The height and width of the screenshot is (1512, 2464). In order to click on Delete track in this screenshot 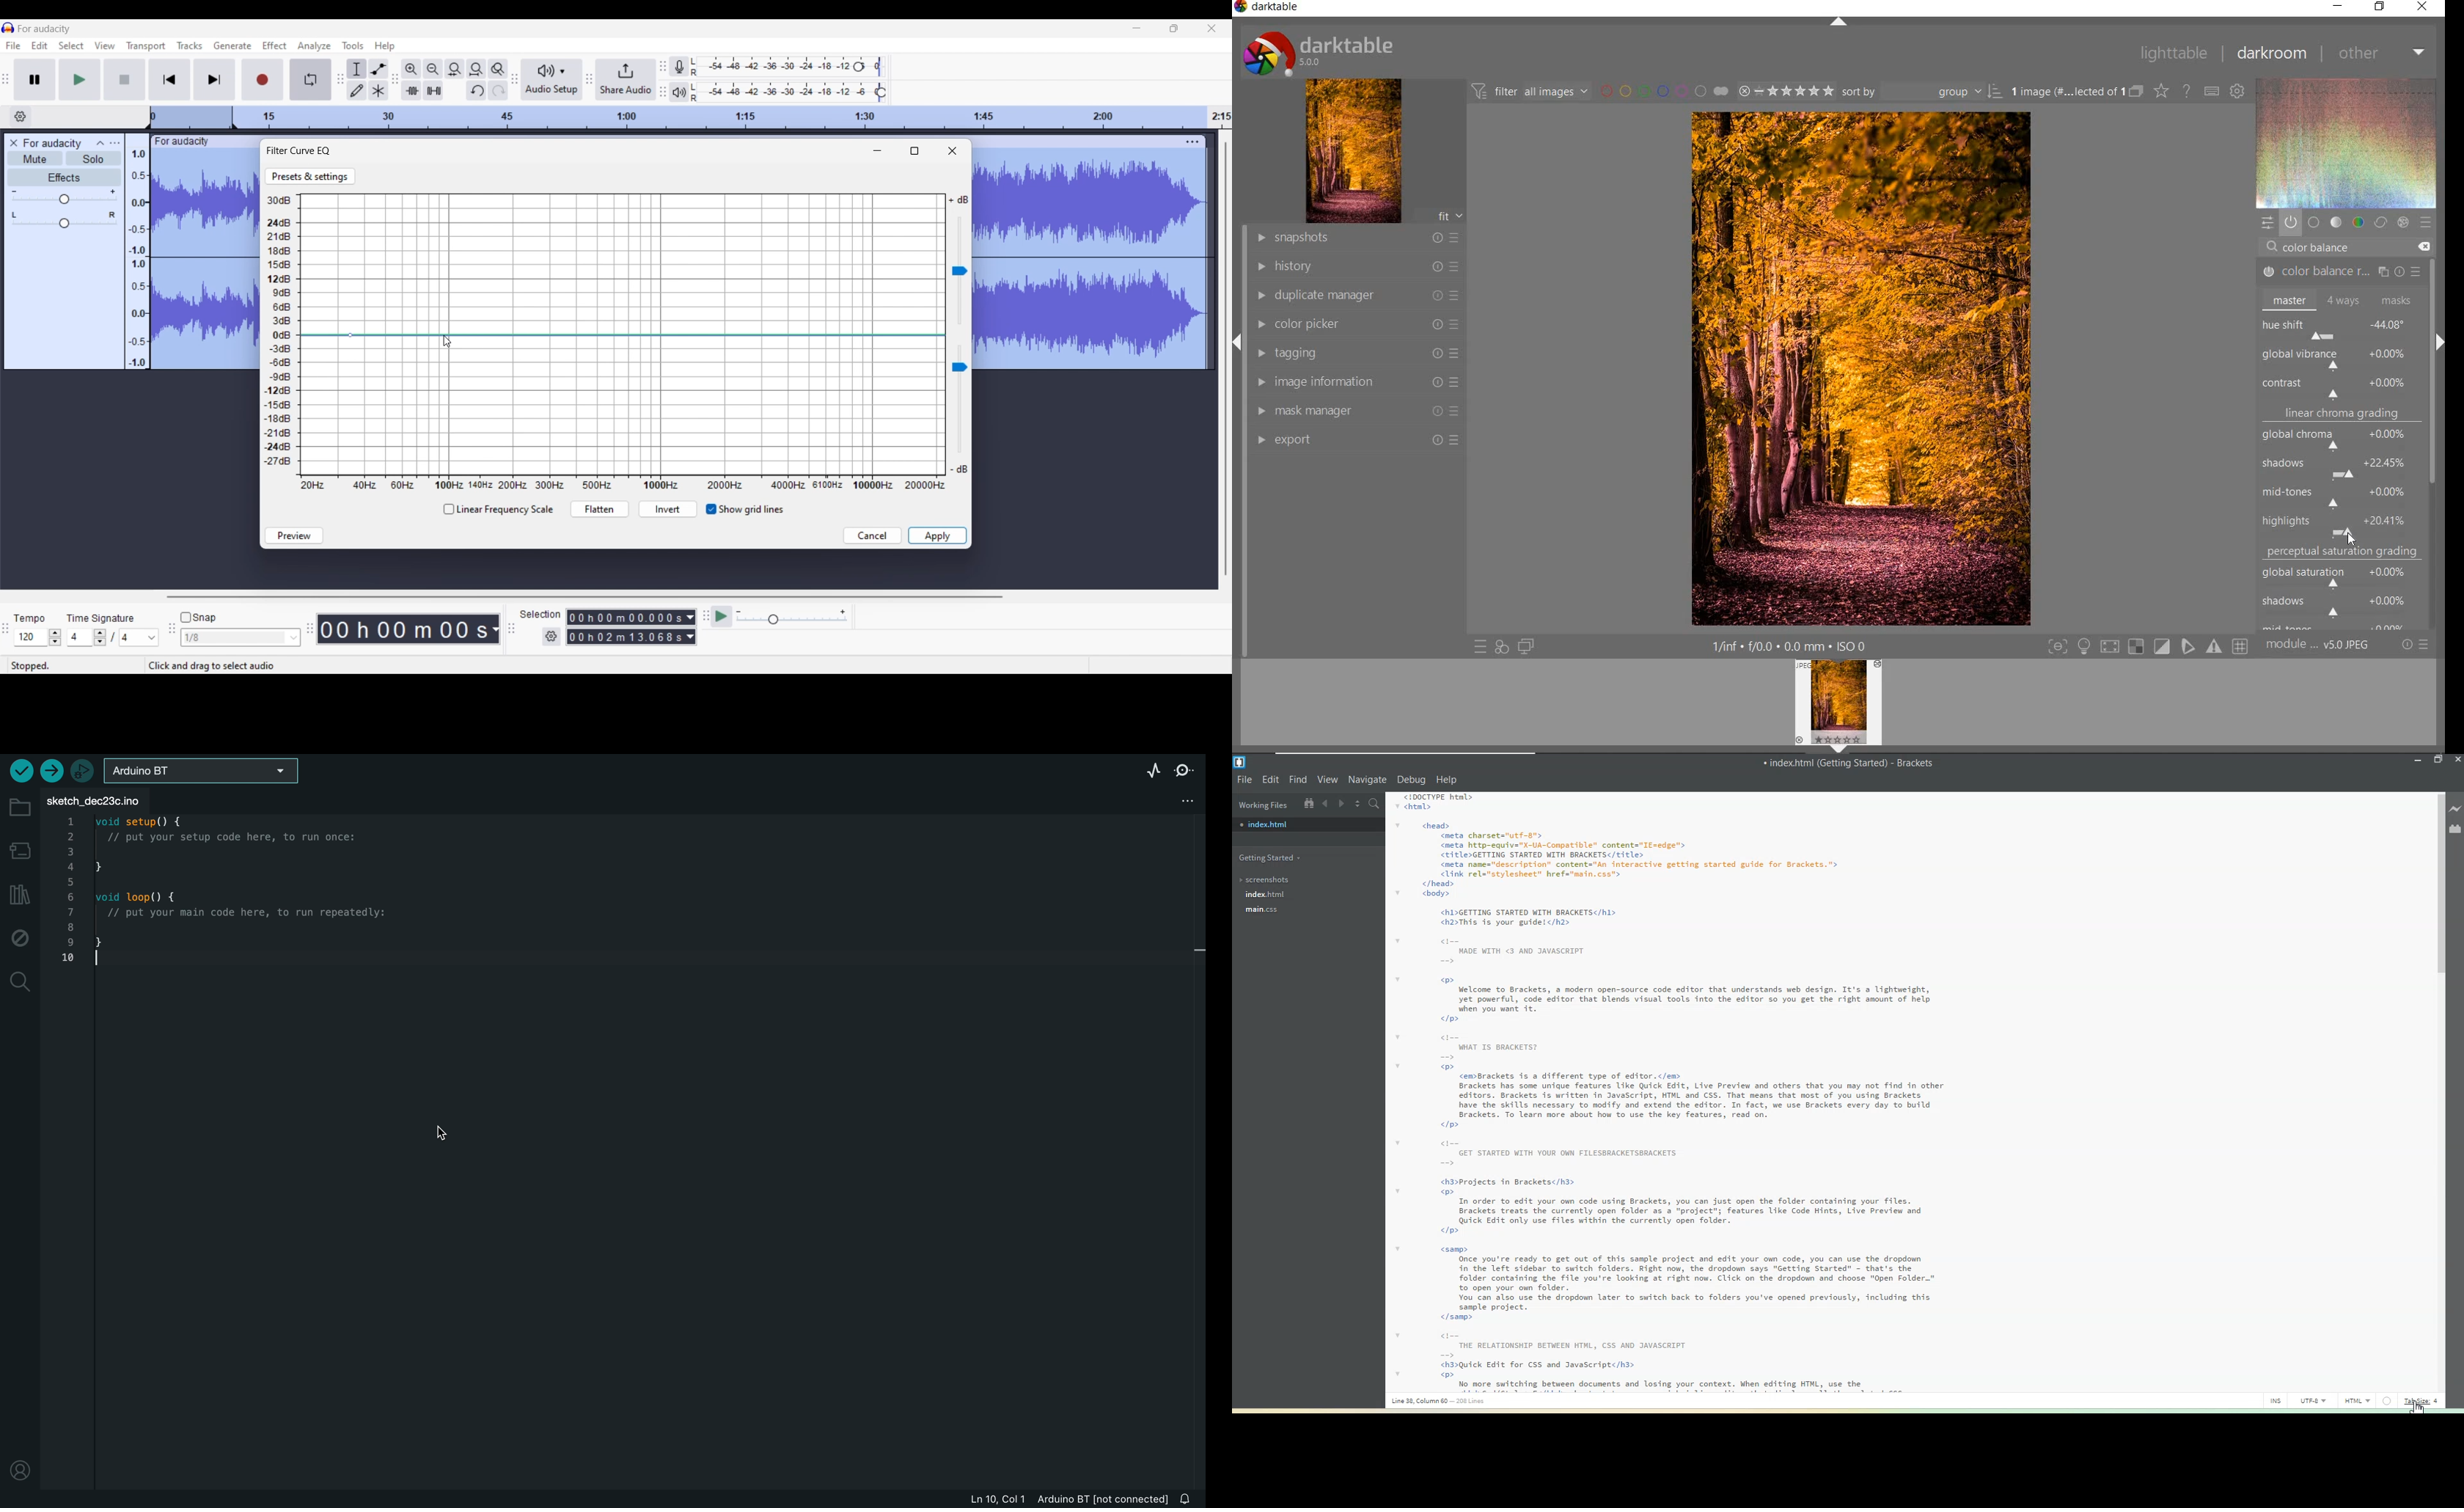, I will do `click(15, 143)`.